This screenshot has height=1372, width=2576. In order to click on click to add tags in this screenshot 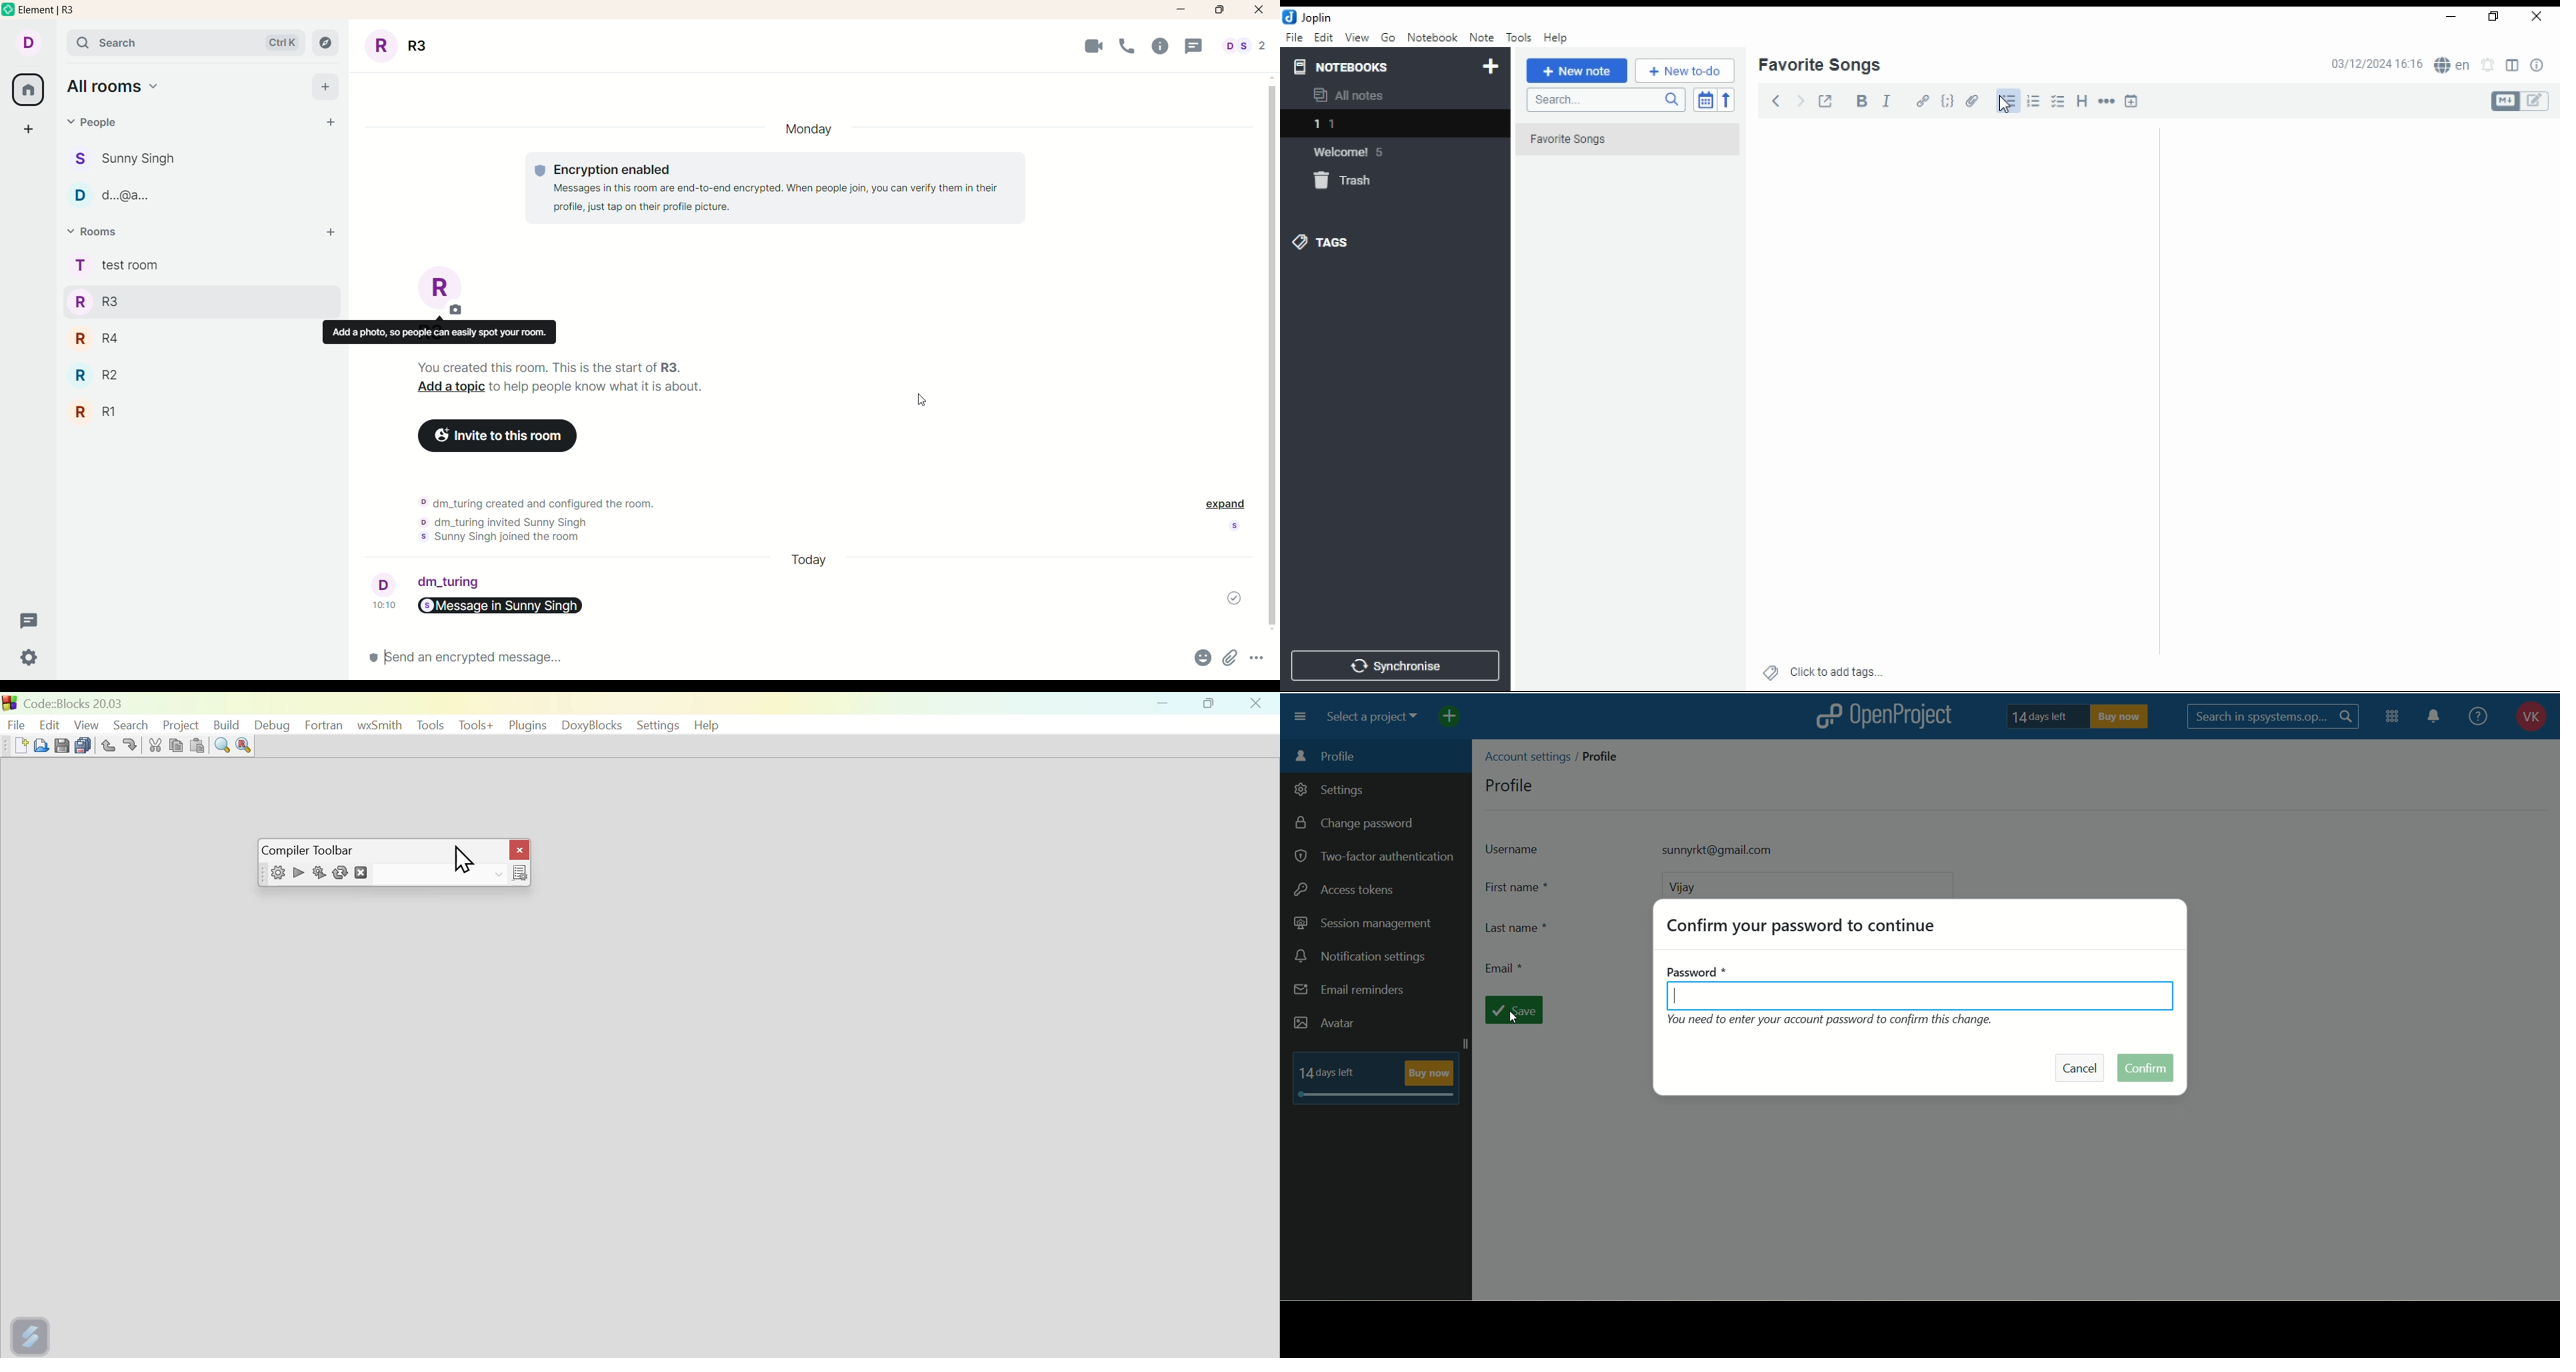, I will do `click(1836, 669)`.